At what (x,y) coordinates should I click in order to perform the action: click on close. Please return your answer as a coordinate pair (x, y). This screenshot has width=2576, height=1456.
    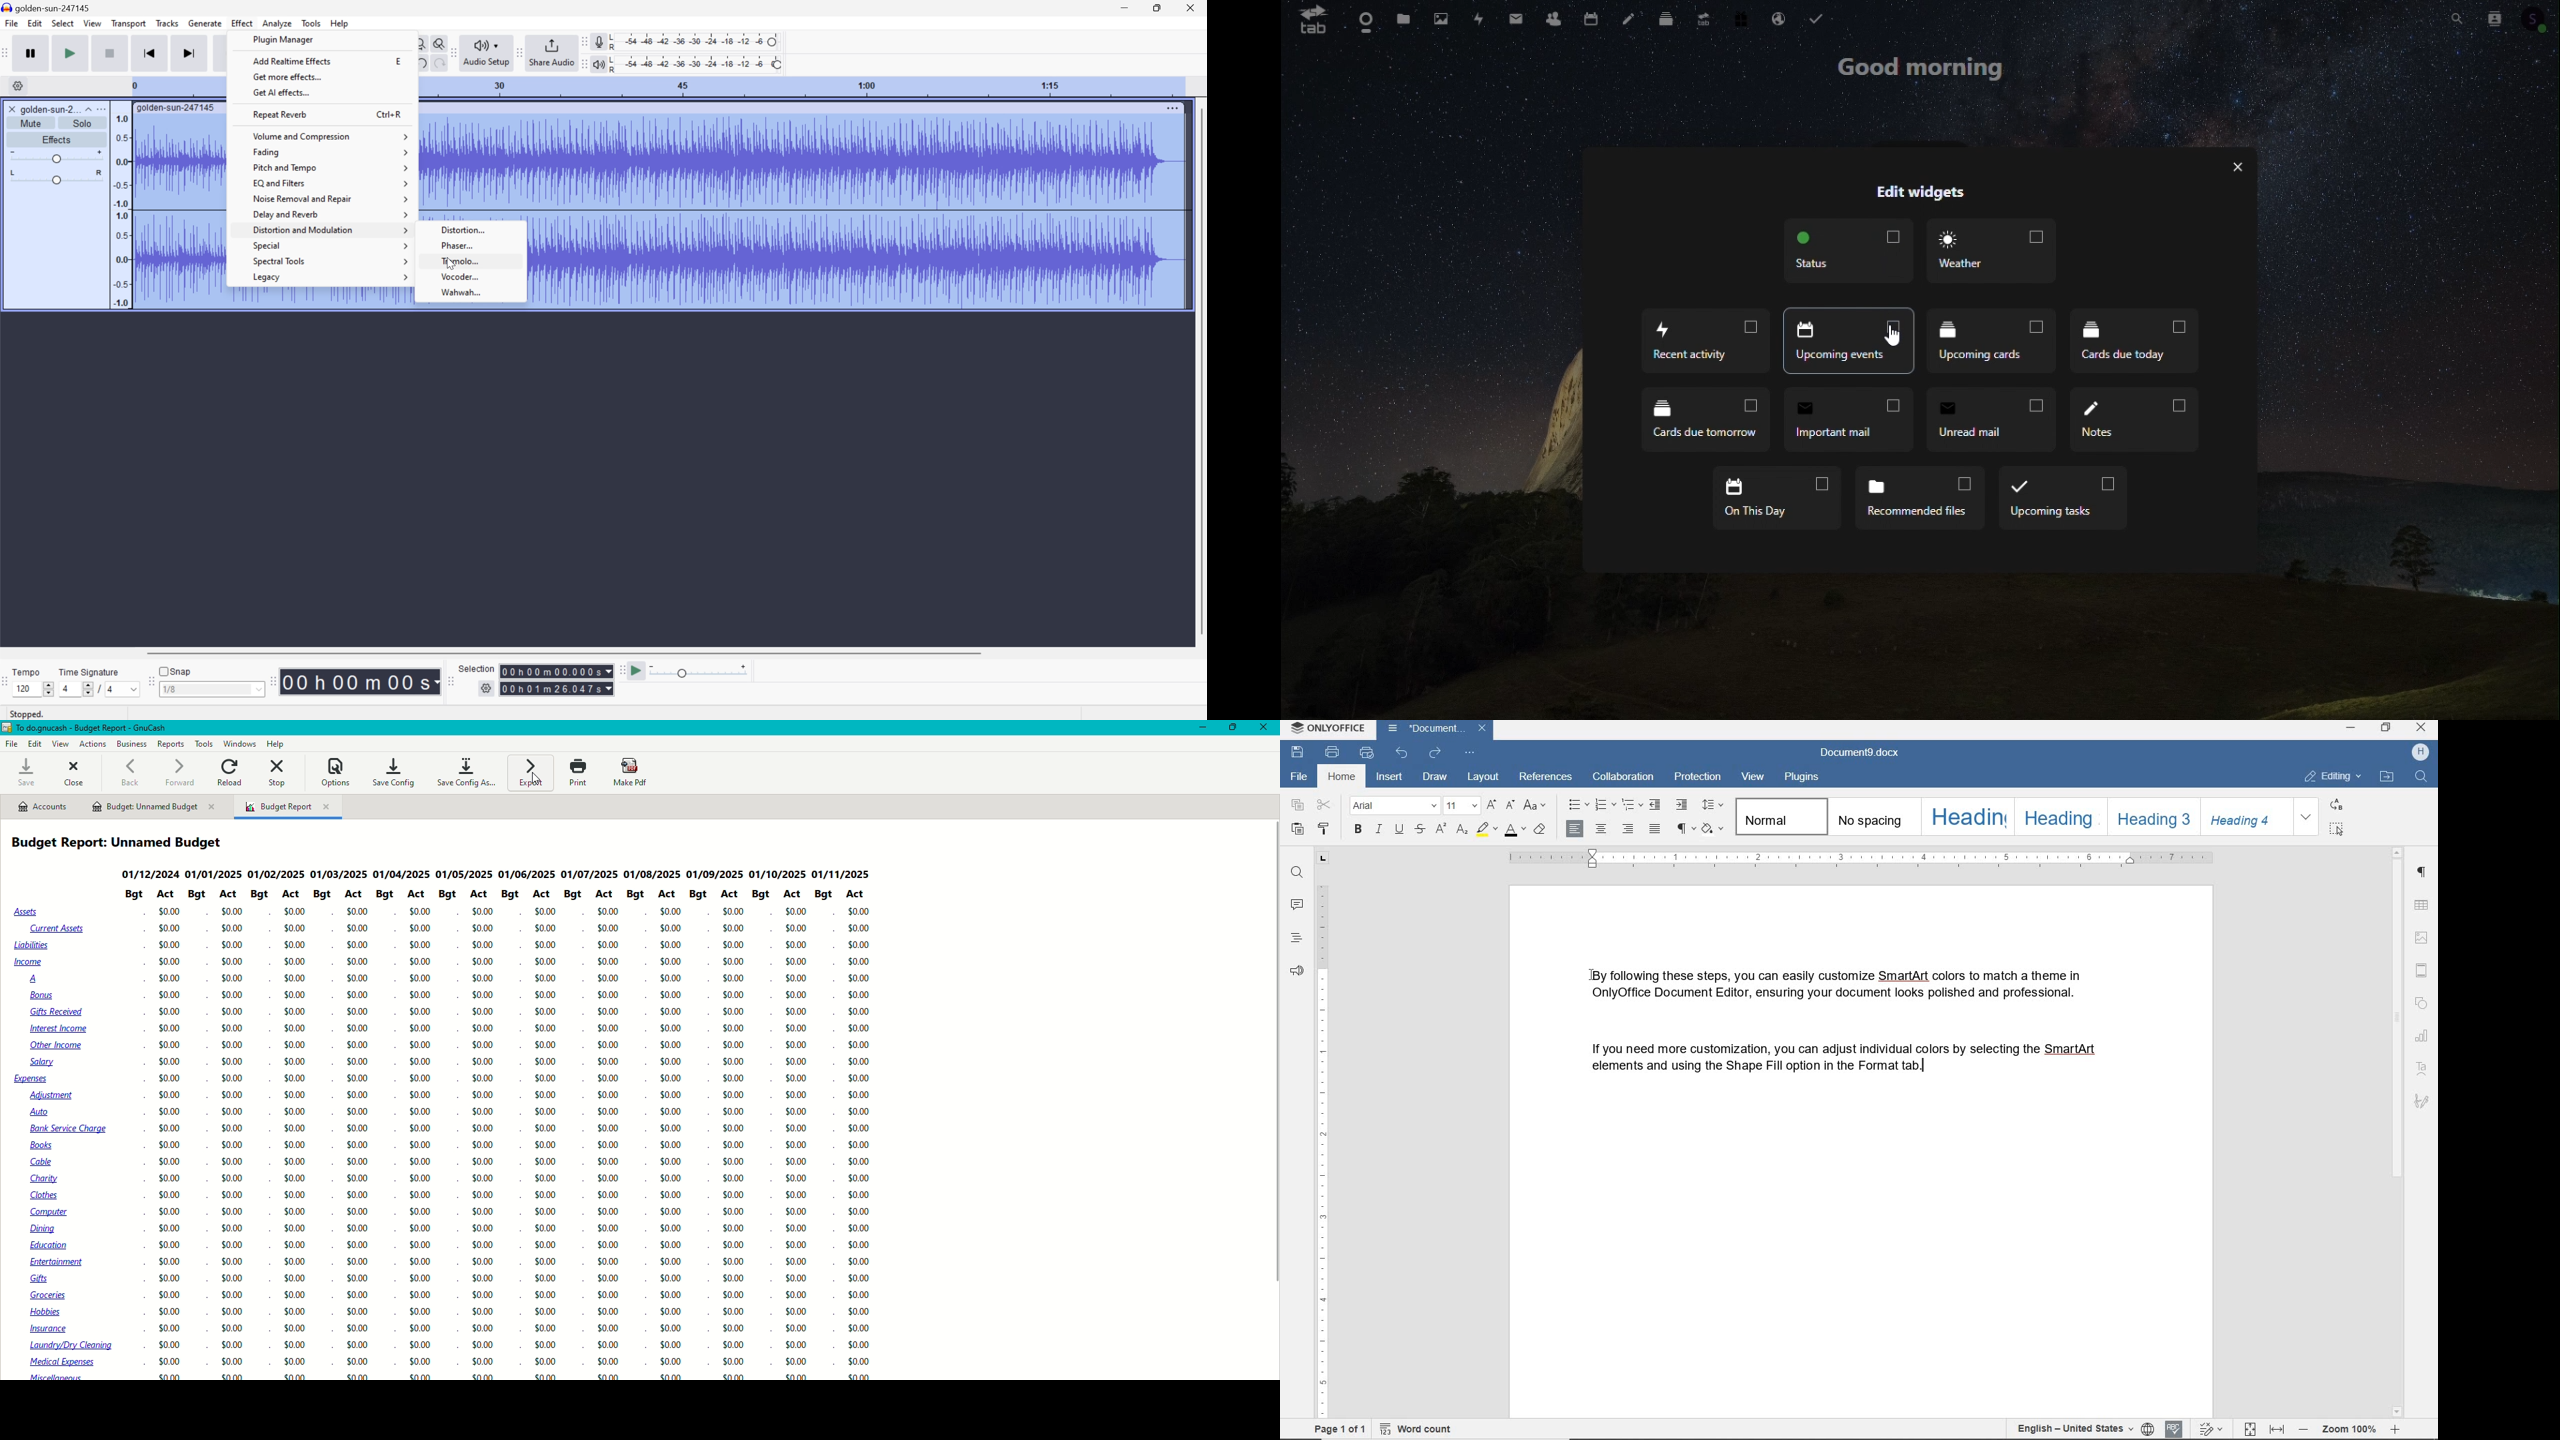
    Looking at the image, I should click on (1483, 730).